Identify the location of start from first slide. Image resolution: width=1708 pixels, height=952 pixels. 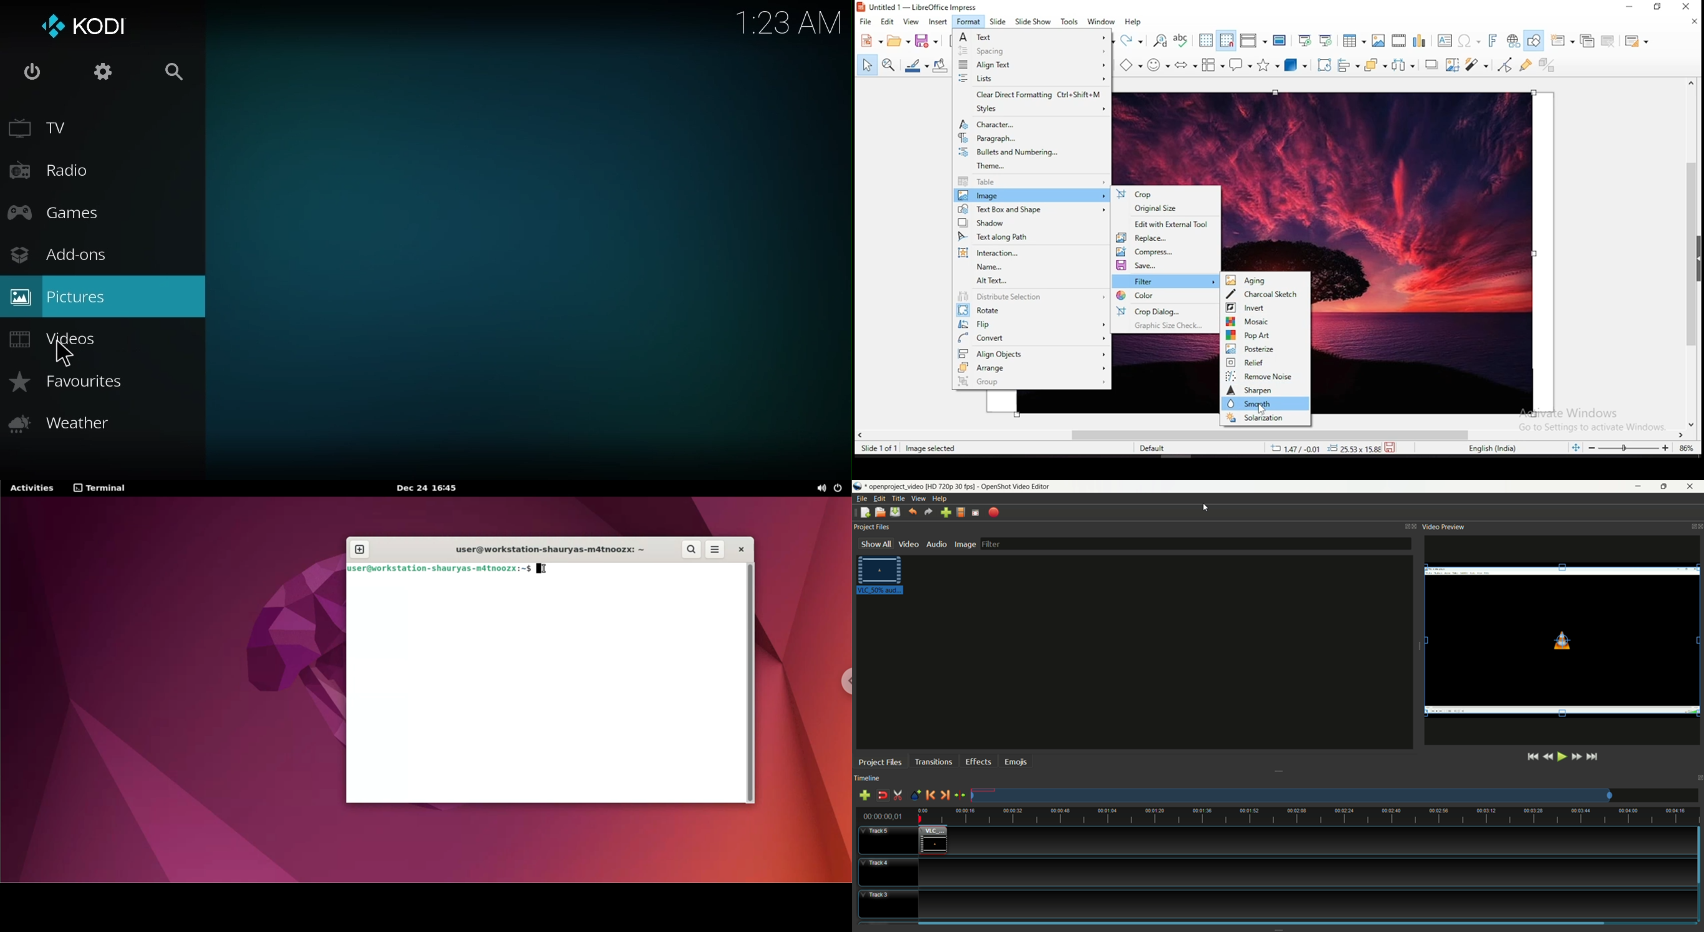
(1305, 39).